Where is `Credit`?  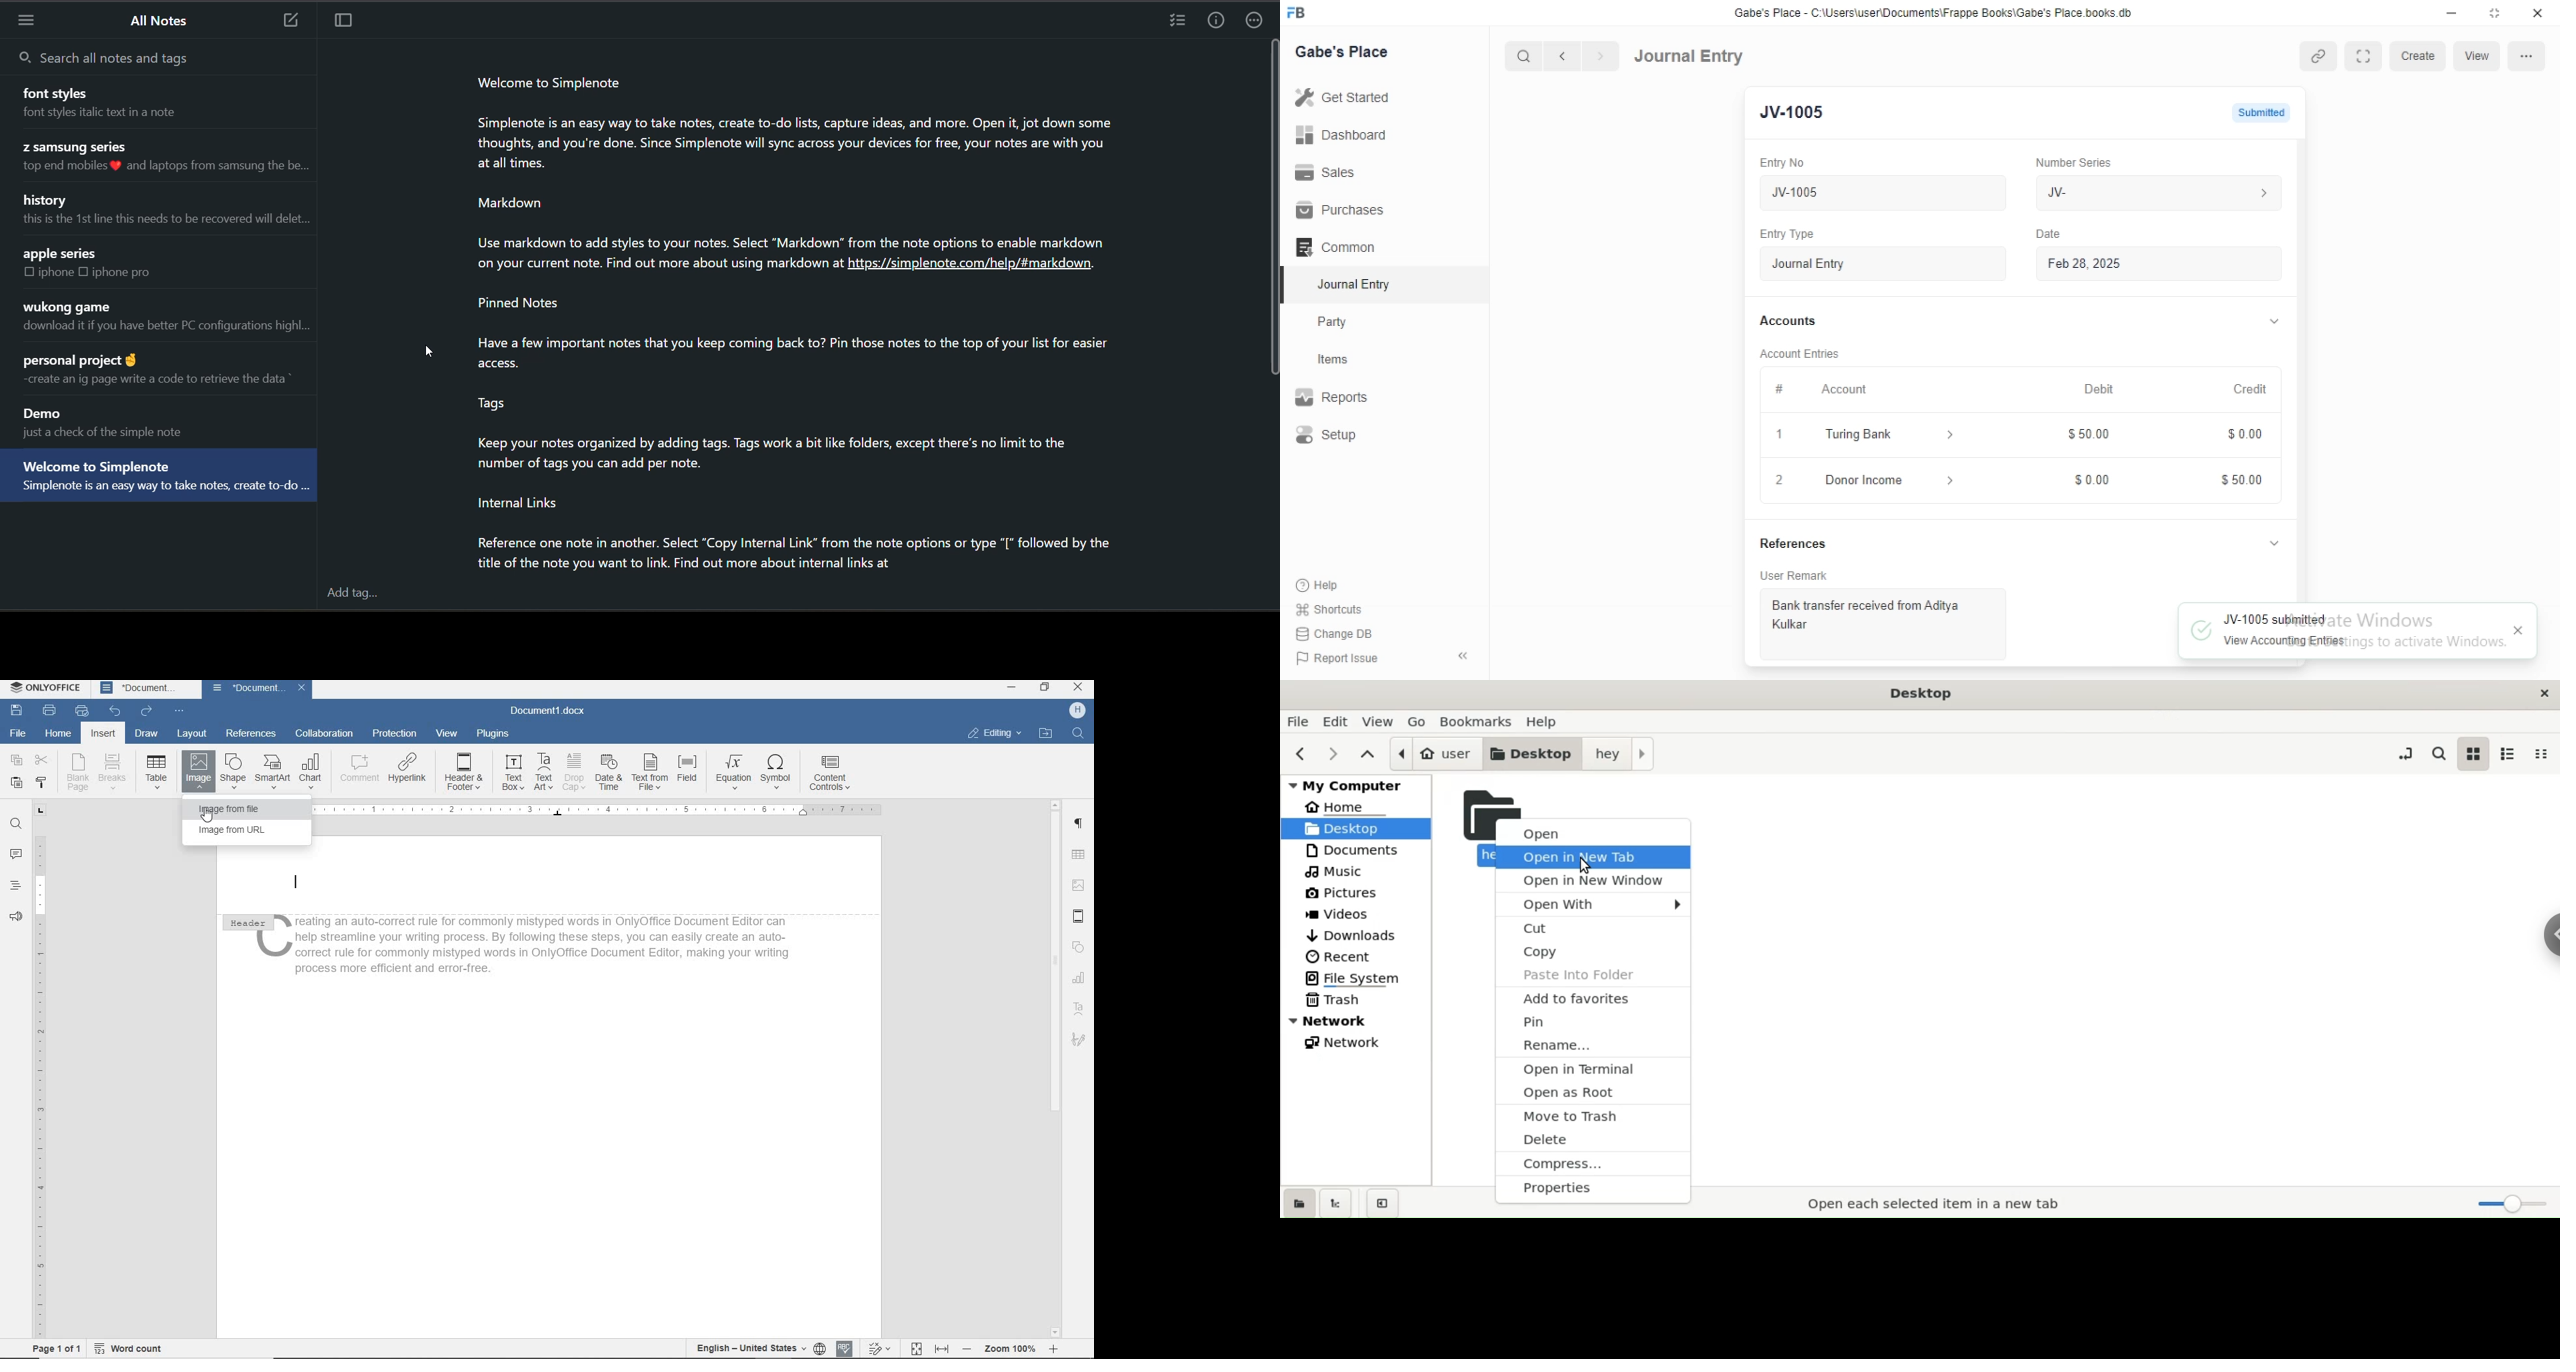 Credit is located at coordinates (2250, 389).